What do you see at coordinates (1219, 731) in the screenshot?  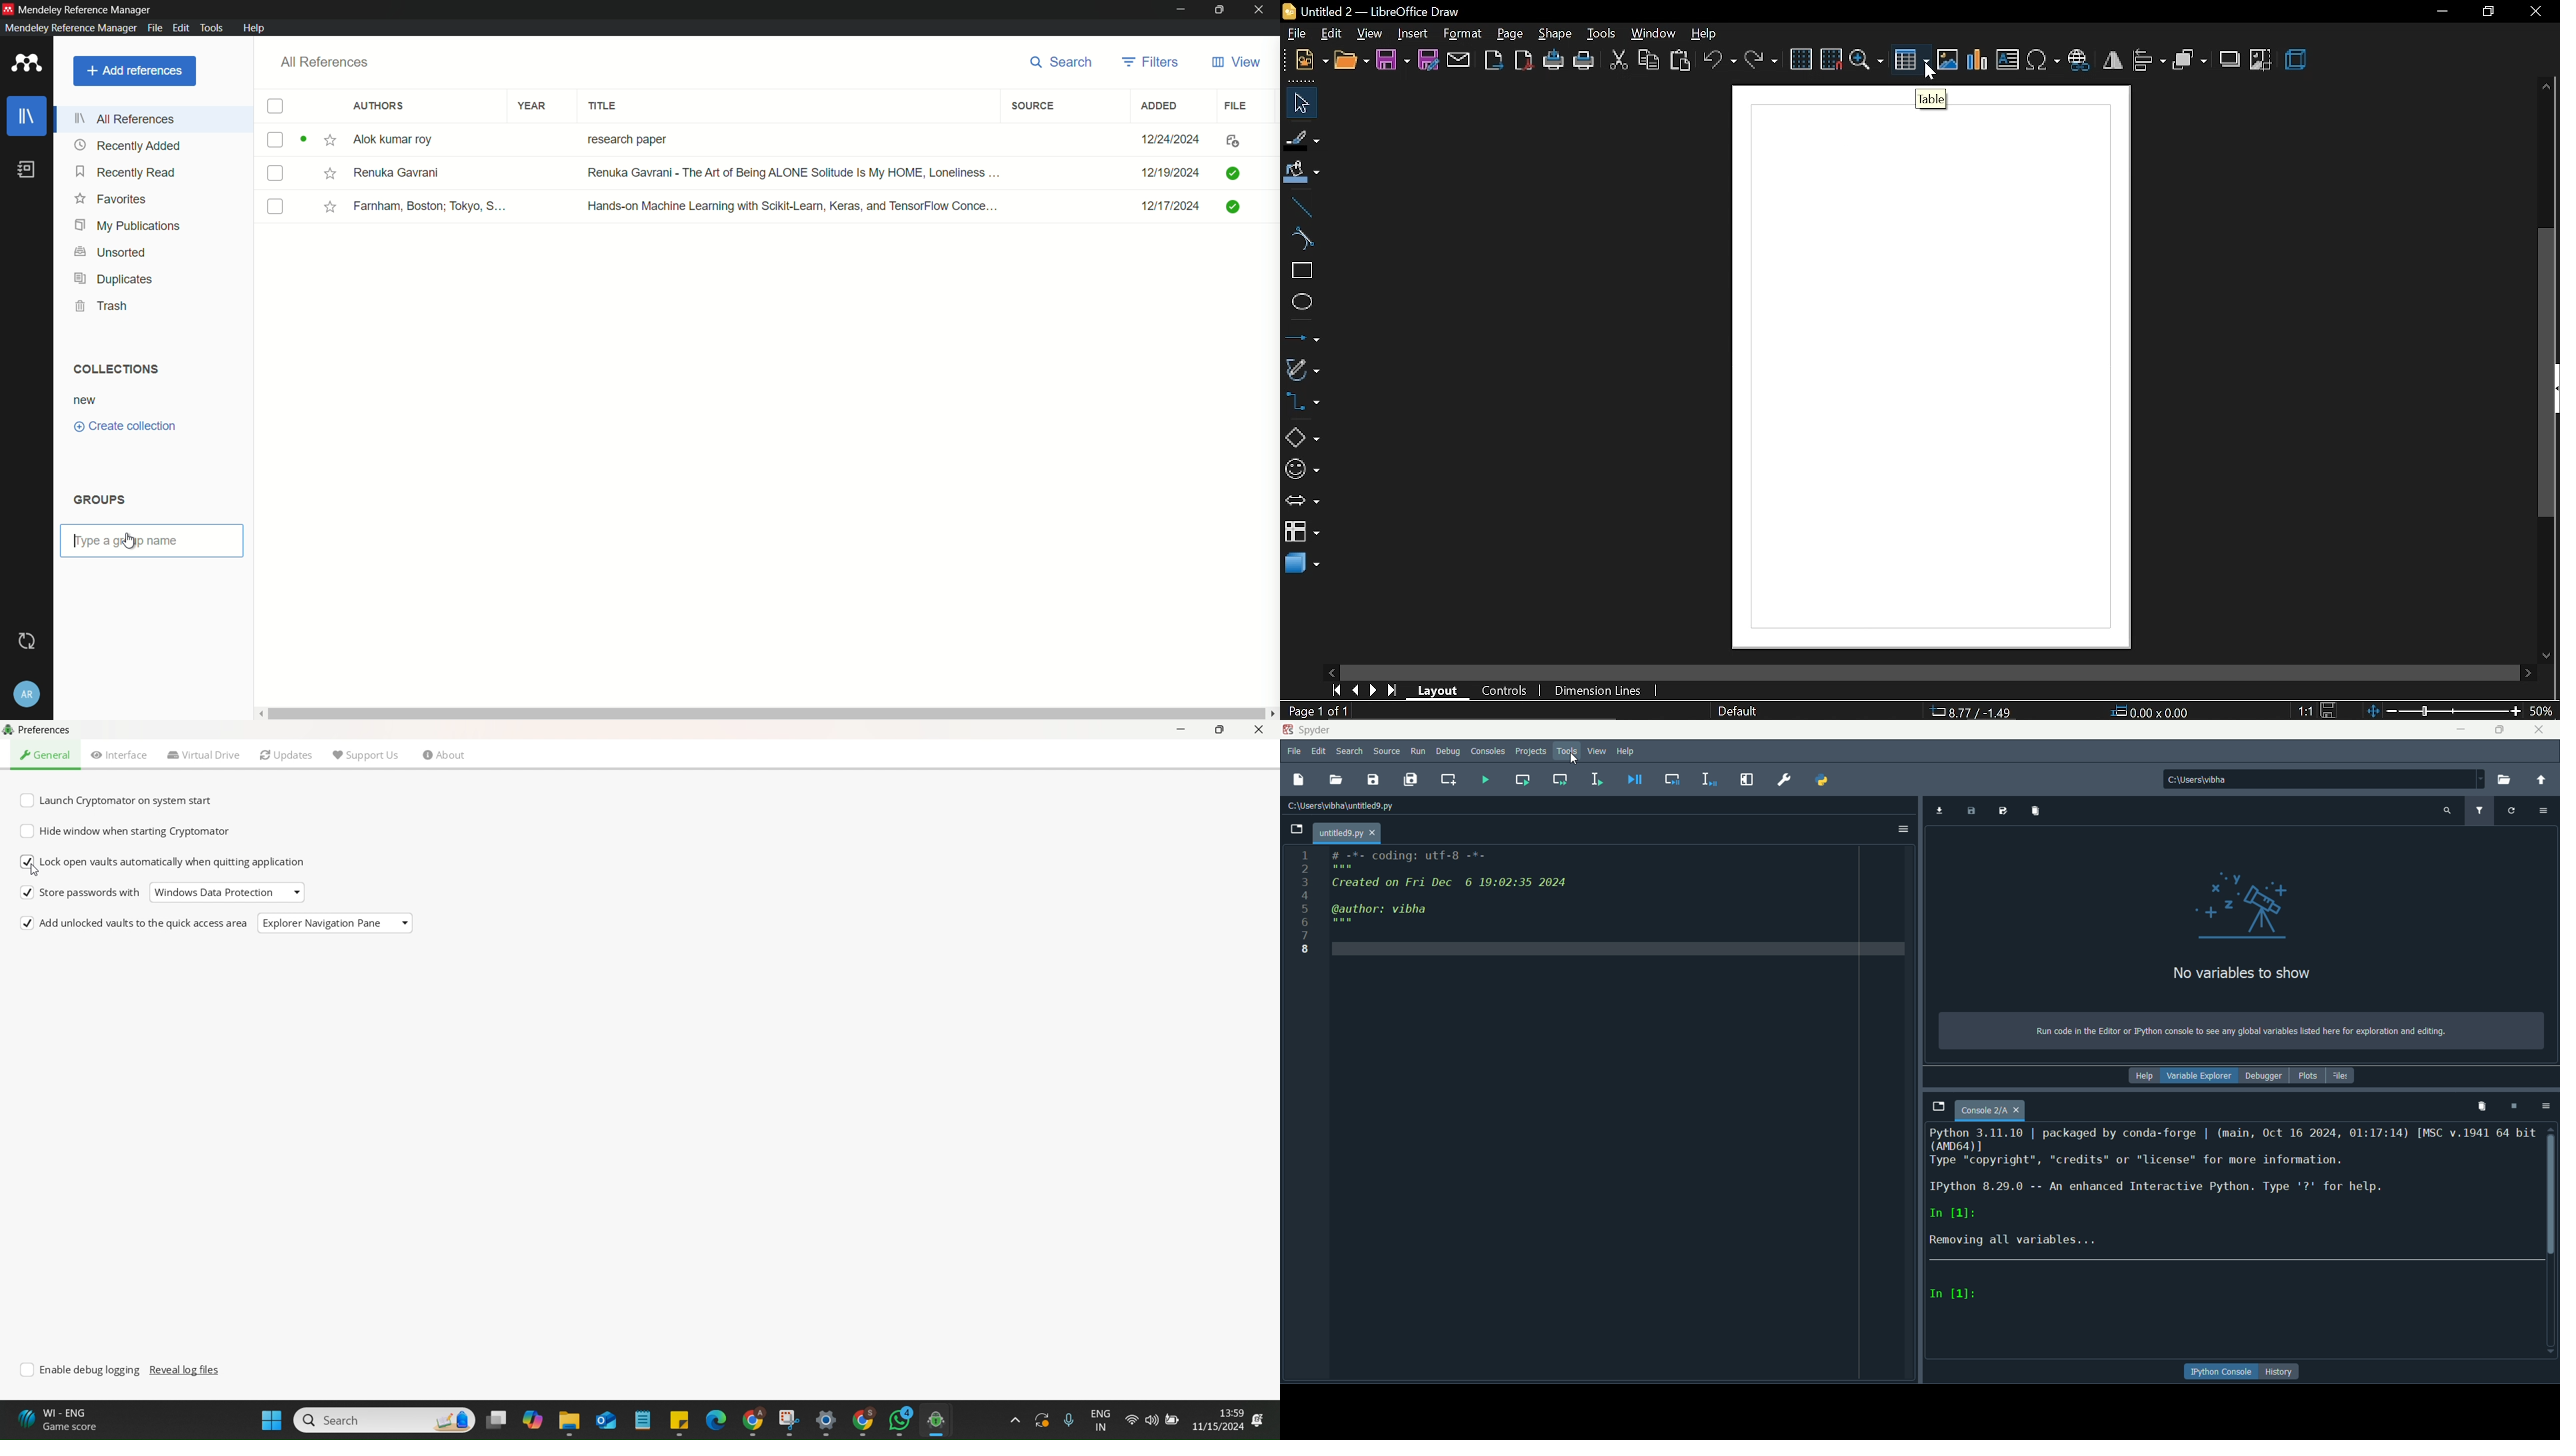 I see `maximize` at bounding box center [1219, 731].